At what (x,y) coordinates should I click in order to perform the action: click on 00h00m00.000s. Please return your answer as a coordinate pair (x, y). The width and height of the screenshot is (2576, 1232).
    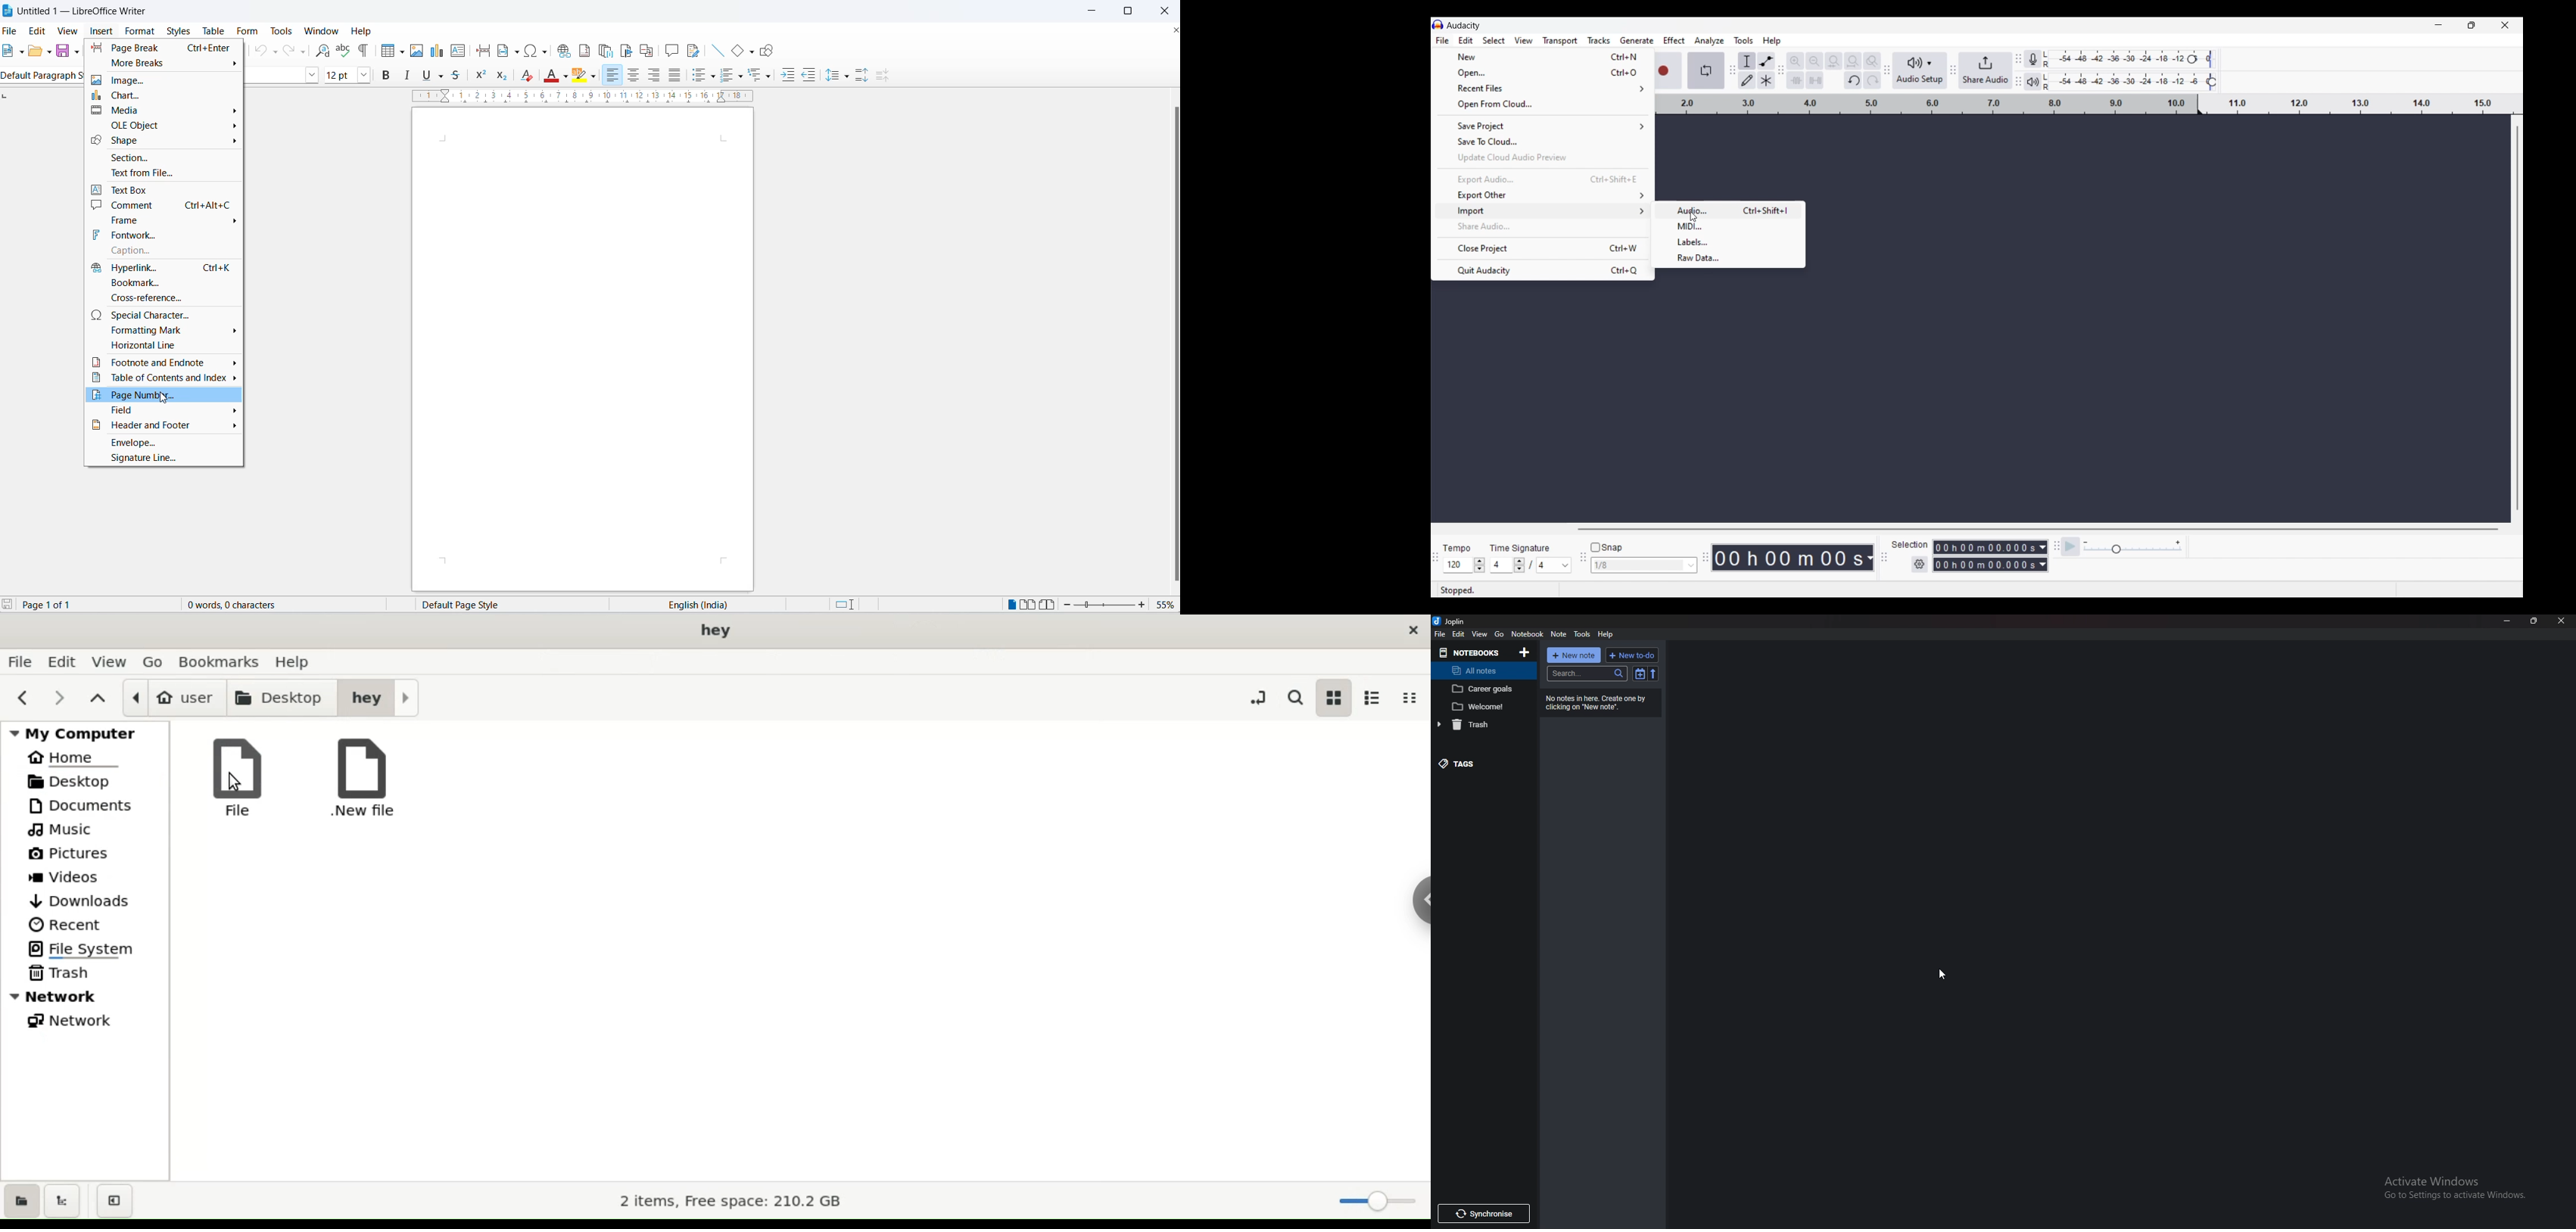
    Looking at the image, I should click on (1990, 566).